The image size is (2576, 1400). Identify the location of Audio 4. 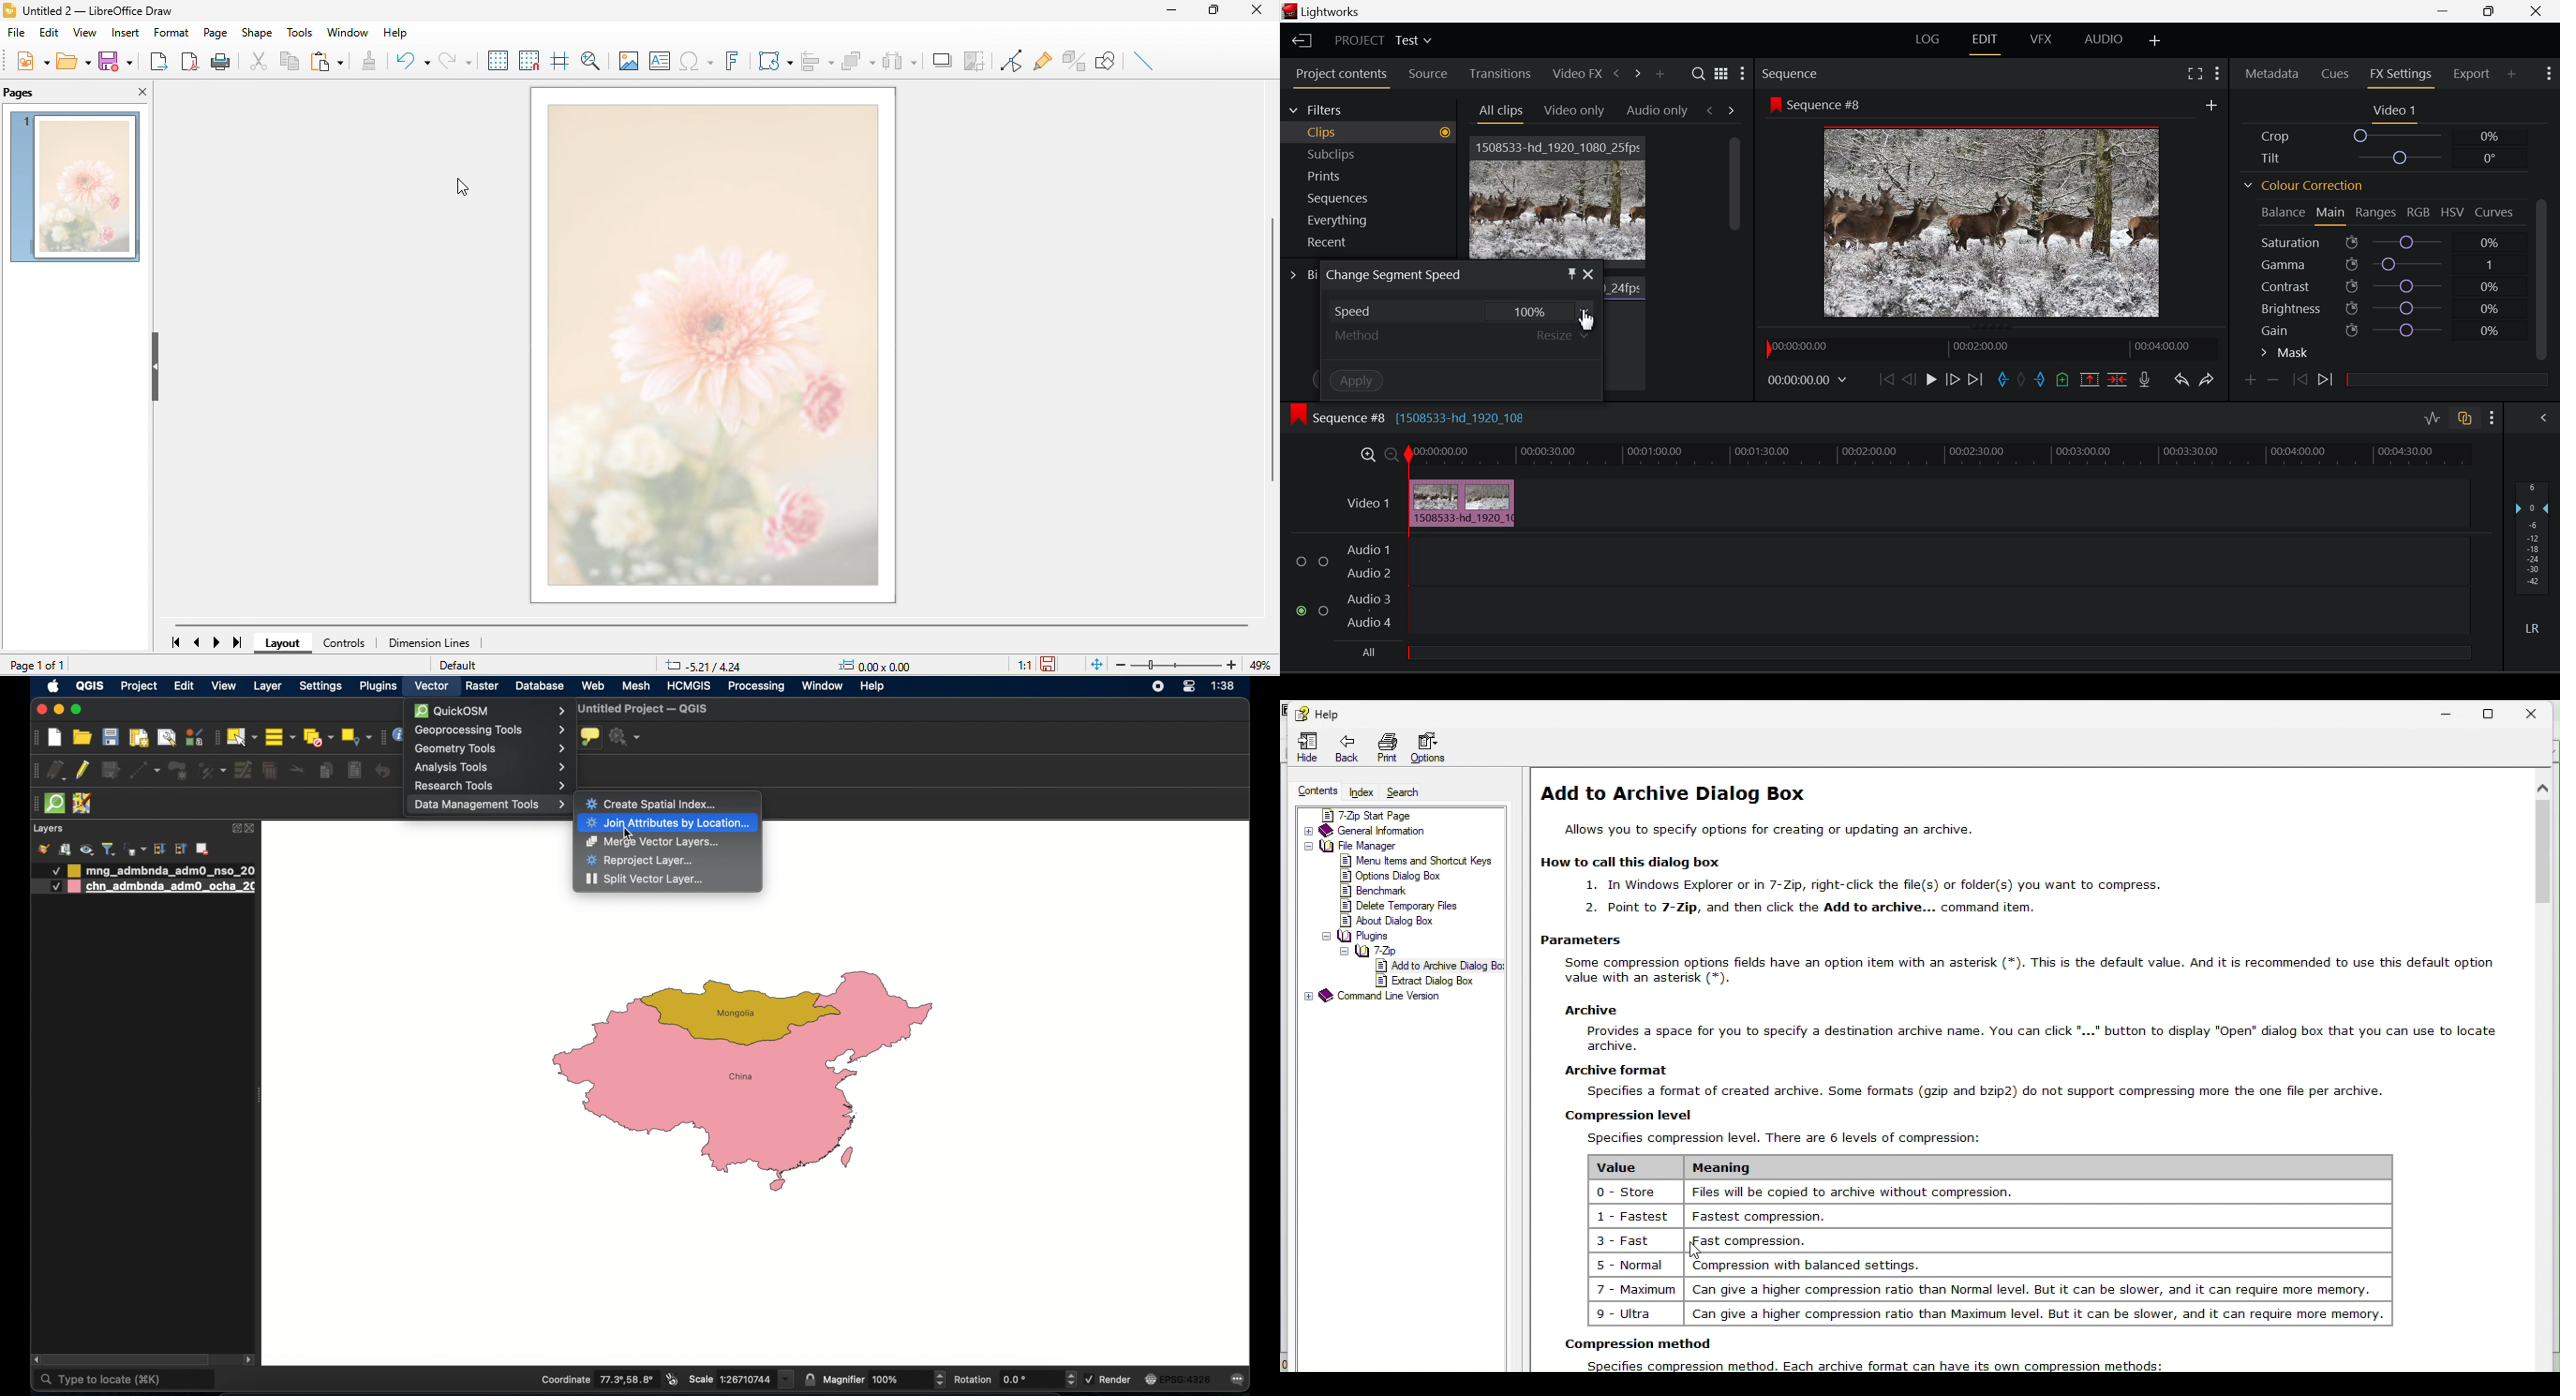
(1371, 624).